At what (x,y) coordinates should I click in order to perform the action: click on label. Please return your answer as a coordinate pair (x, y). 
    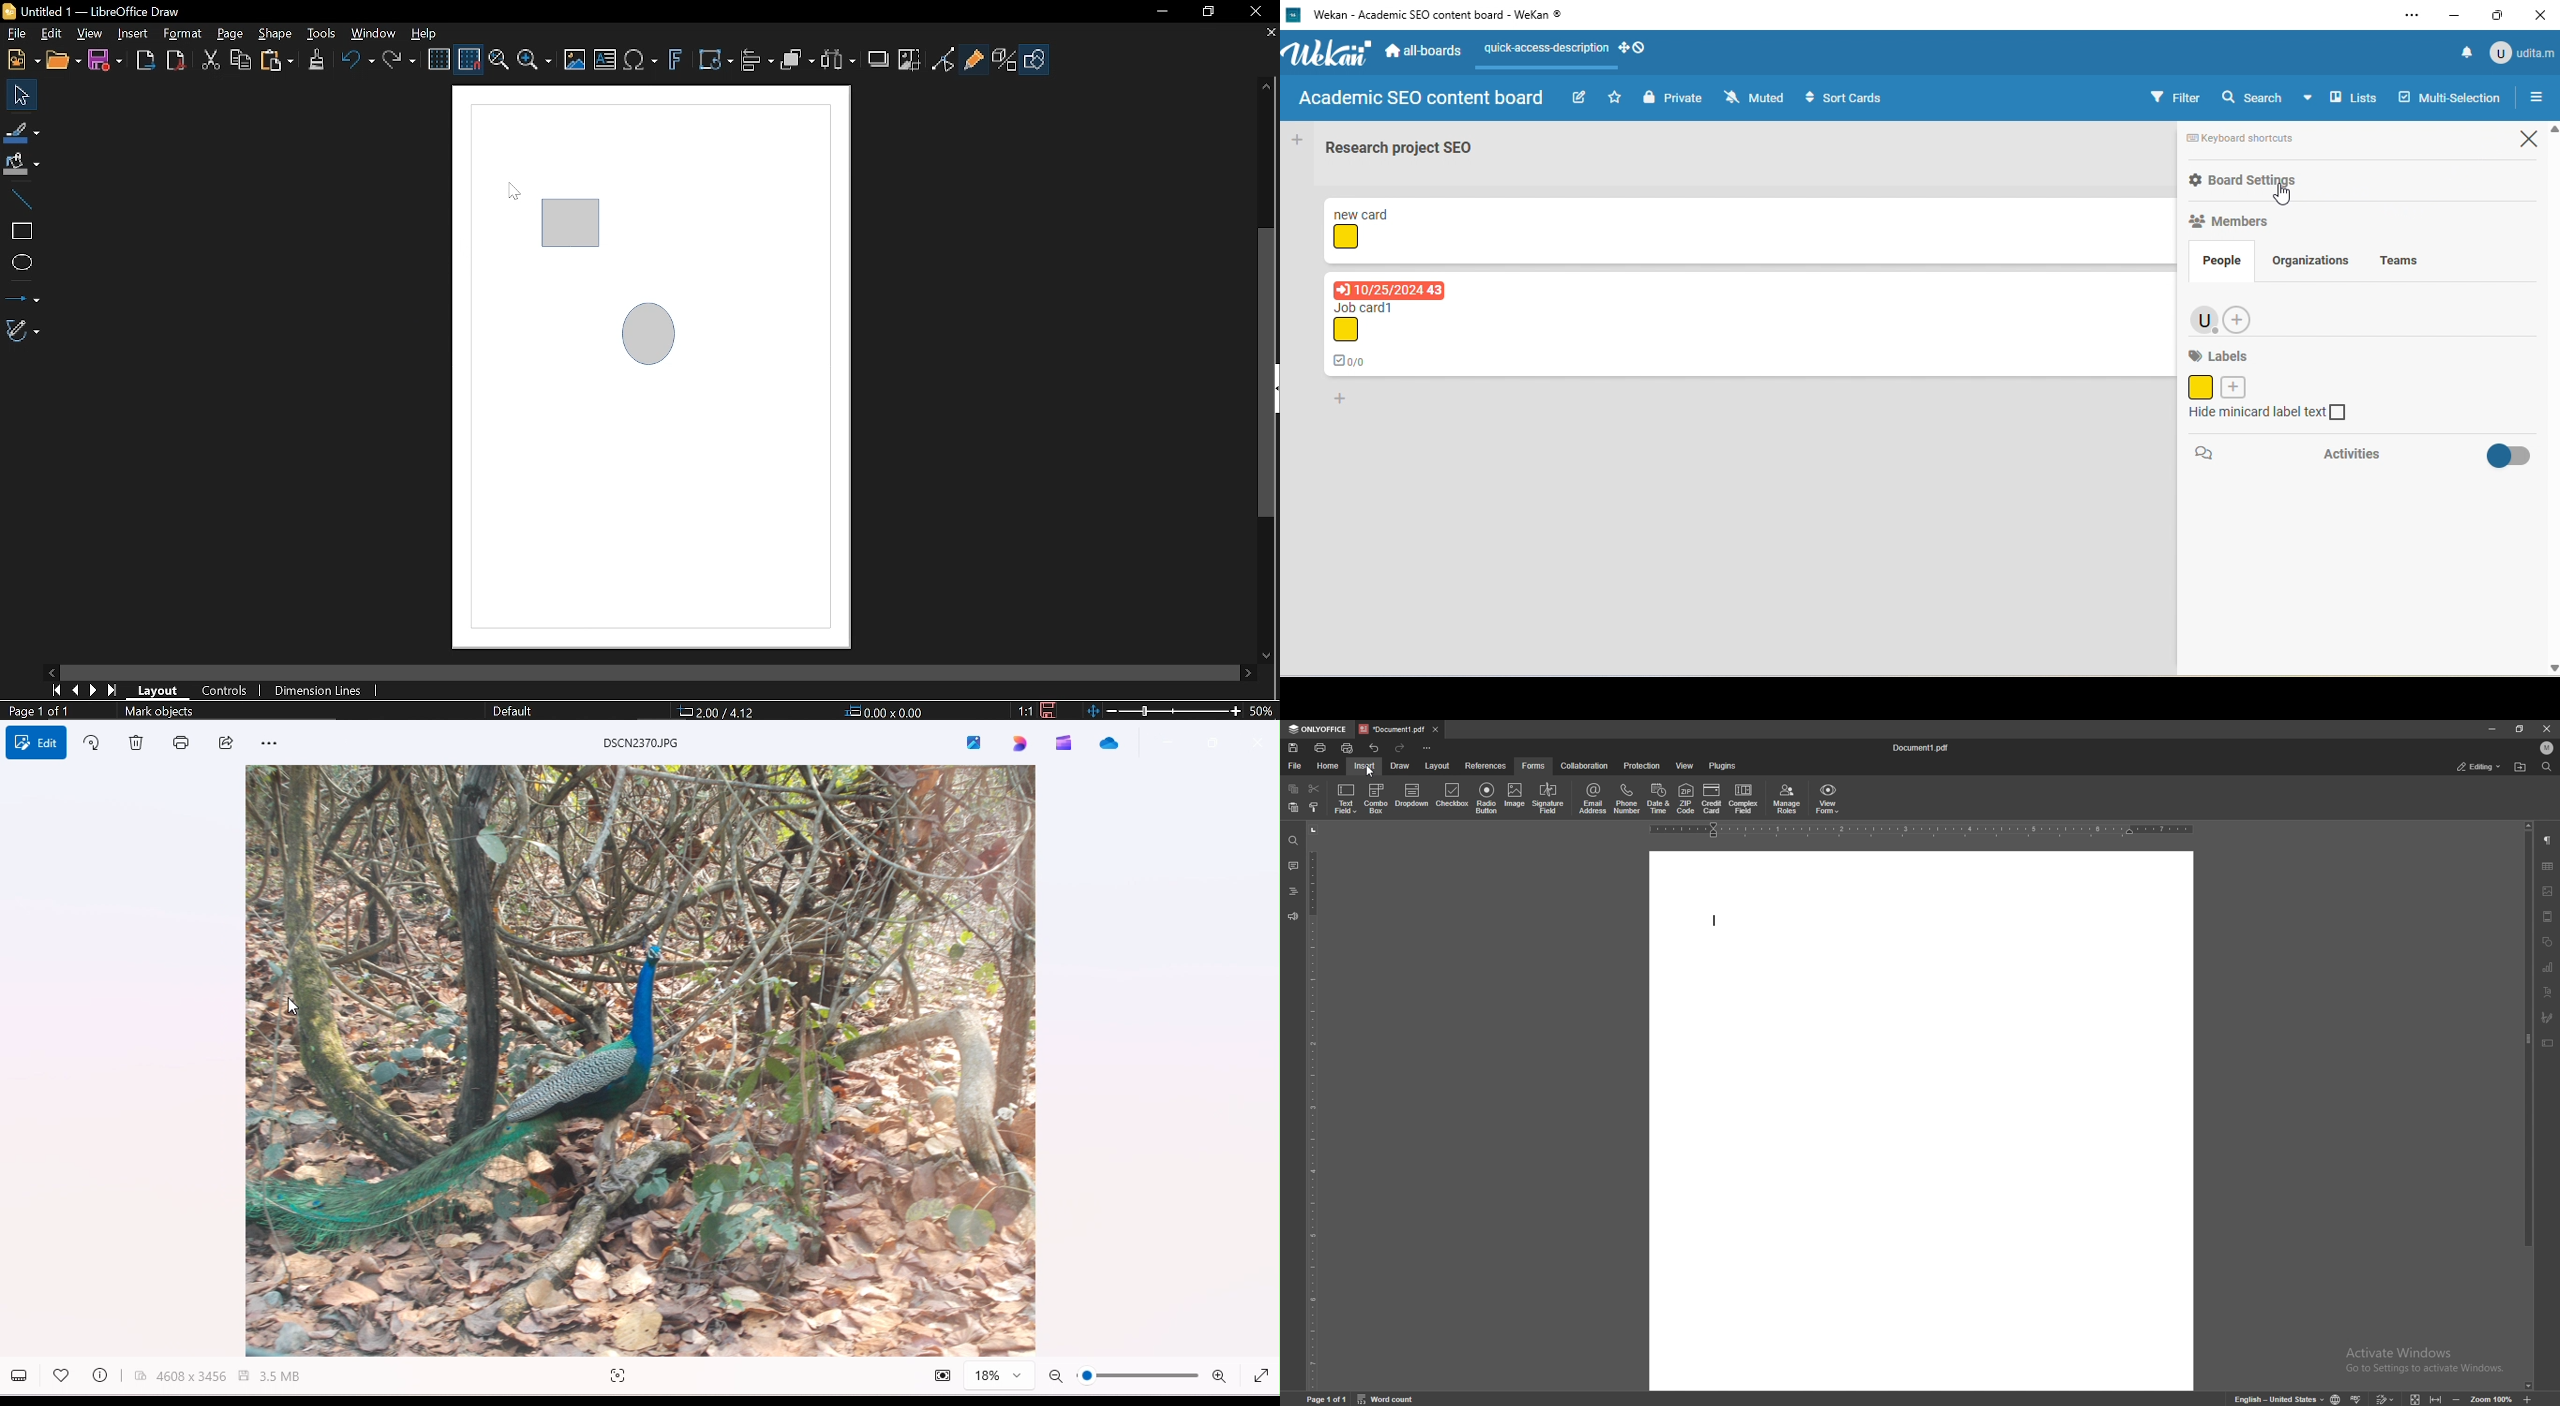
    Looking at the image, I should click on (2228, 373).